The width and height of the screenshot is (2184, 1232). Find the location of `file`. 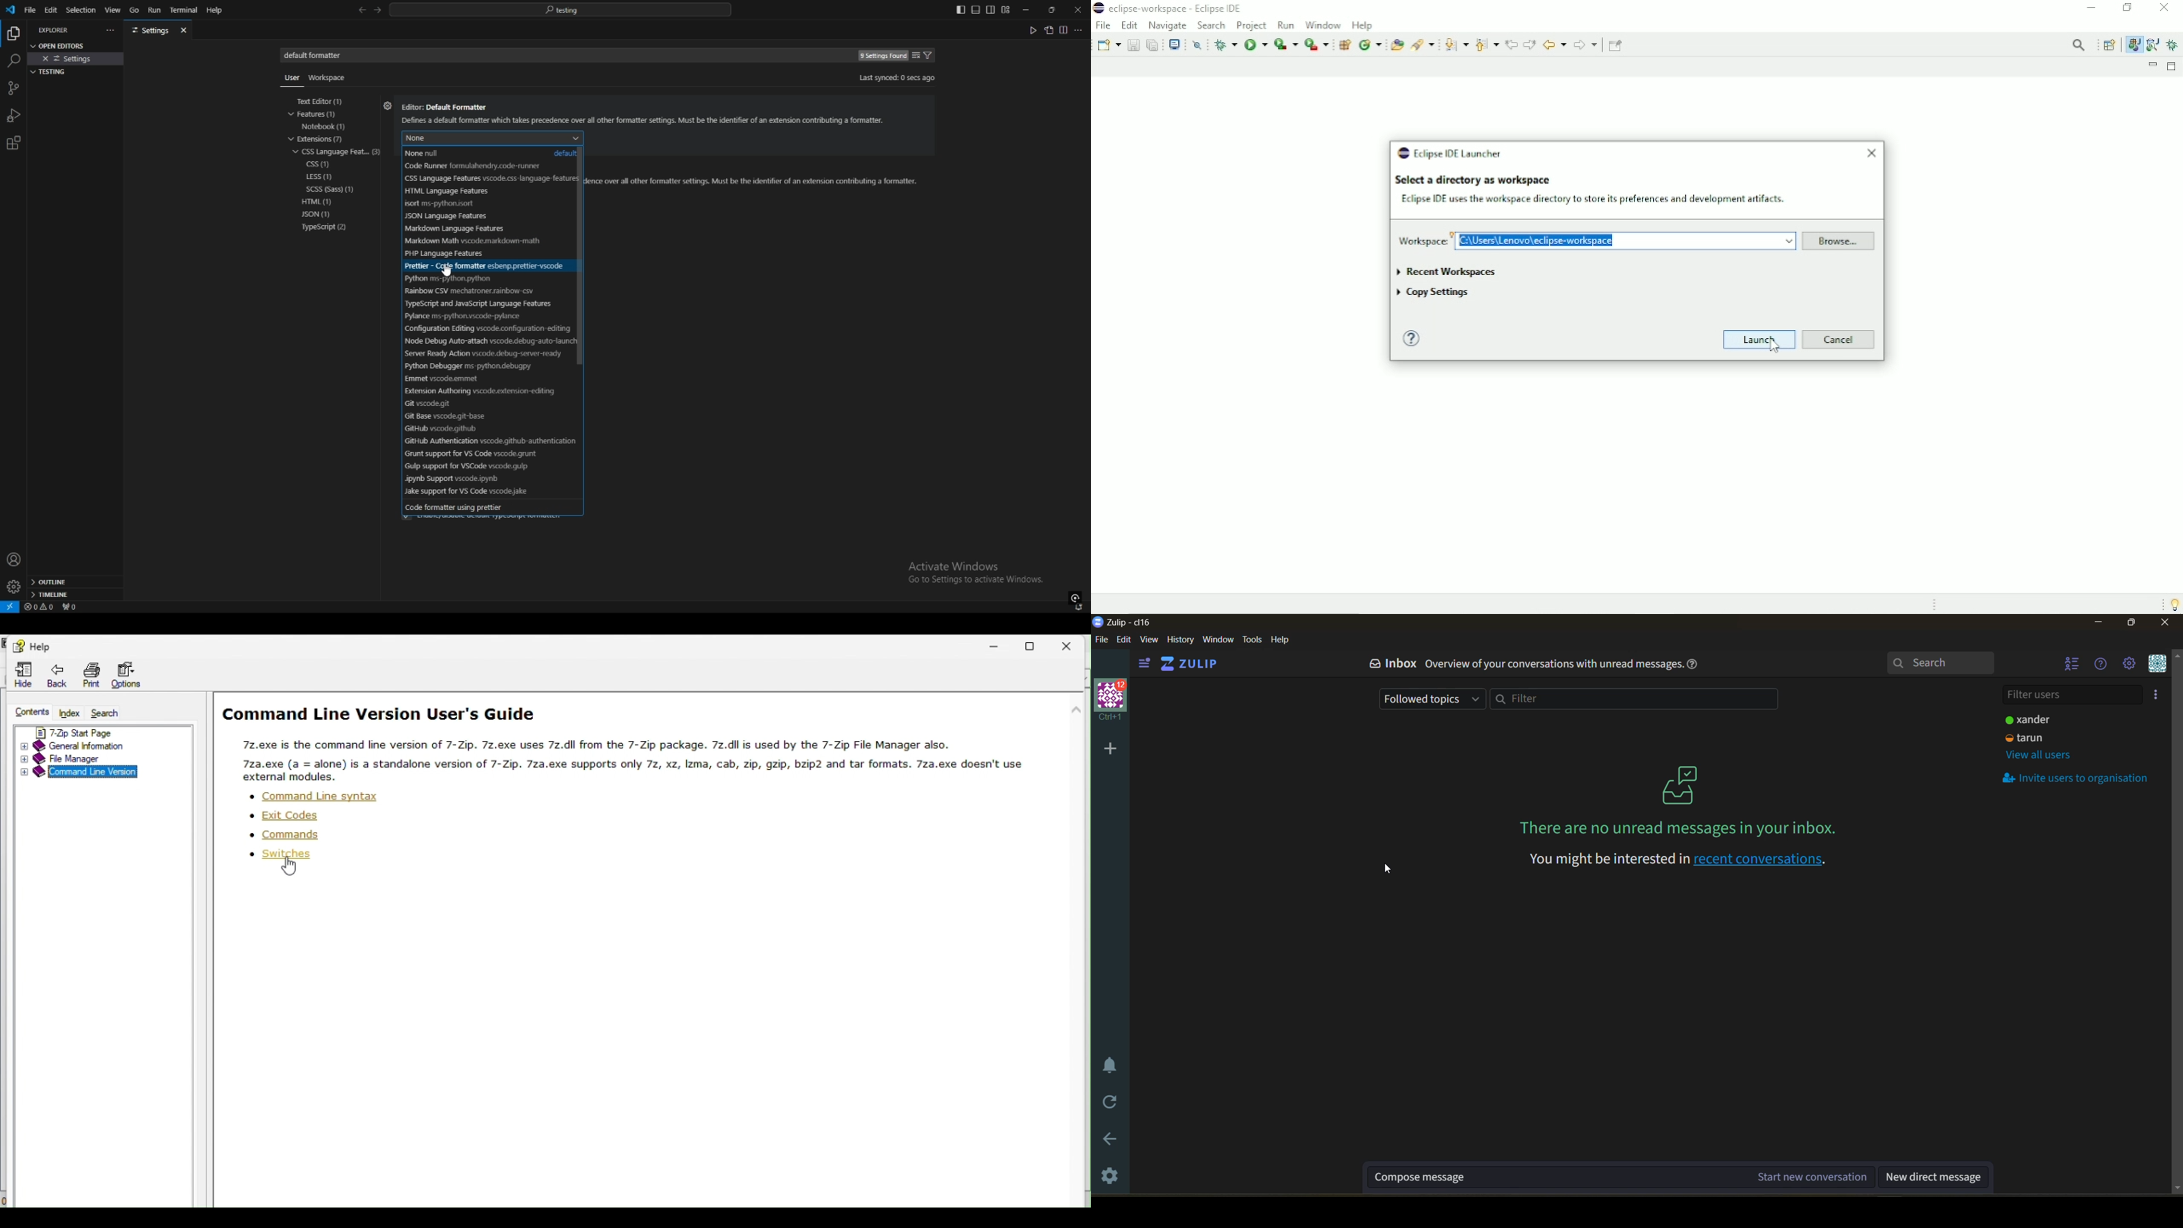

file is located at coordinates (30, 9).